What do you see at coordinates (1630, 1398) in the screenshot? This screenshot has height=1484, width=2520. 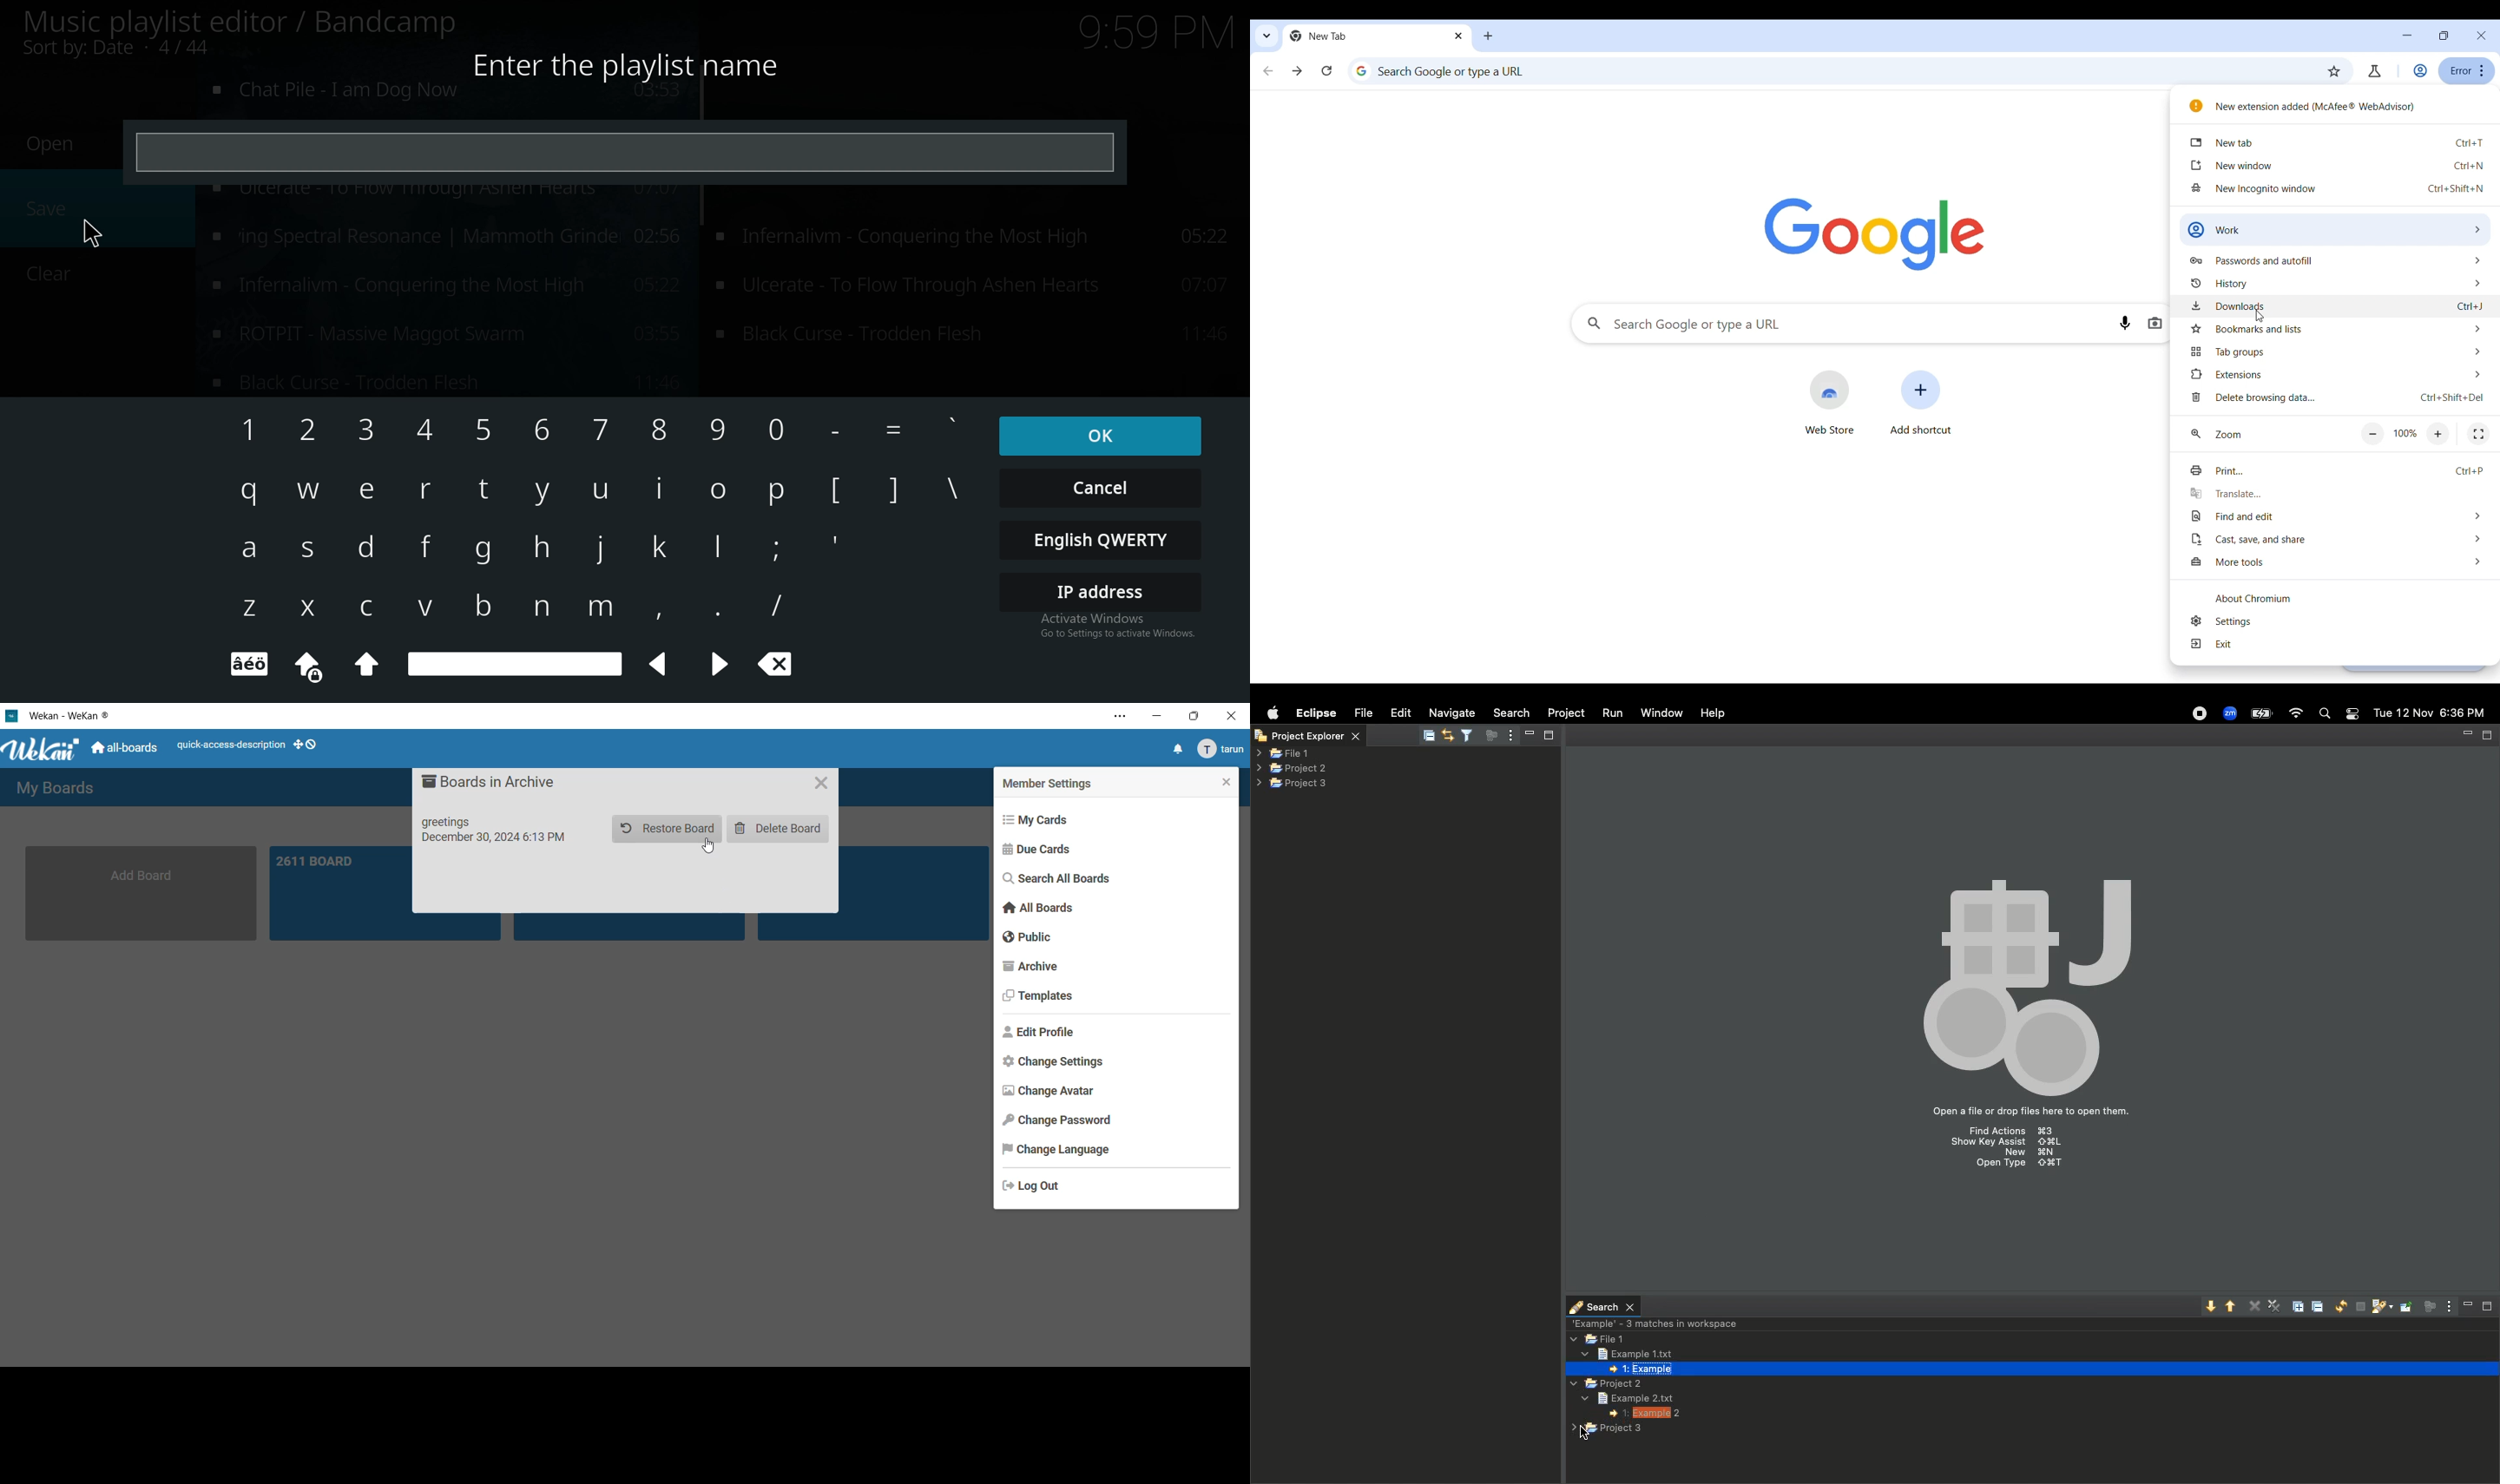 I see `Example text` at bounding box center [1630, 1398].